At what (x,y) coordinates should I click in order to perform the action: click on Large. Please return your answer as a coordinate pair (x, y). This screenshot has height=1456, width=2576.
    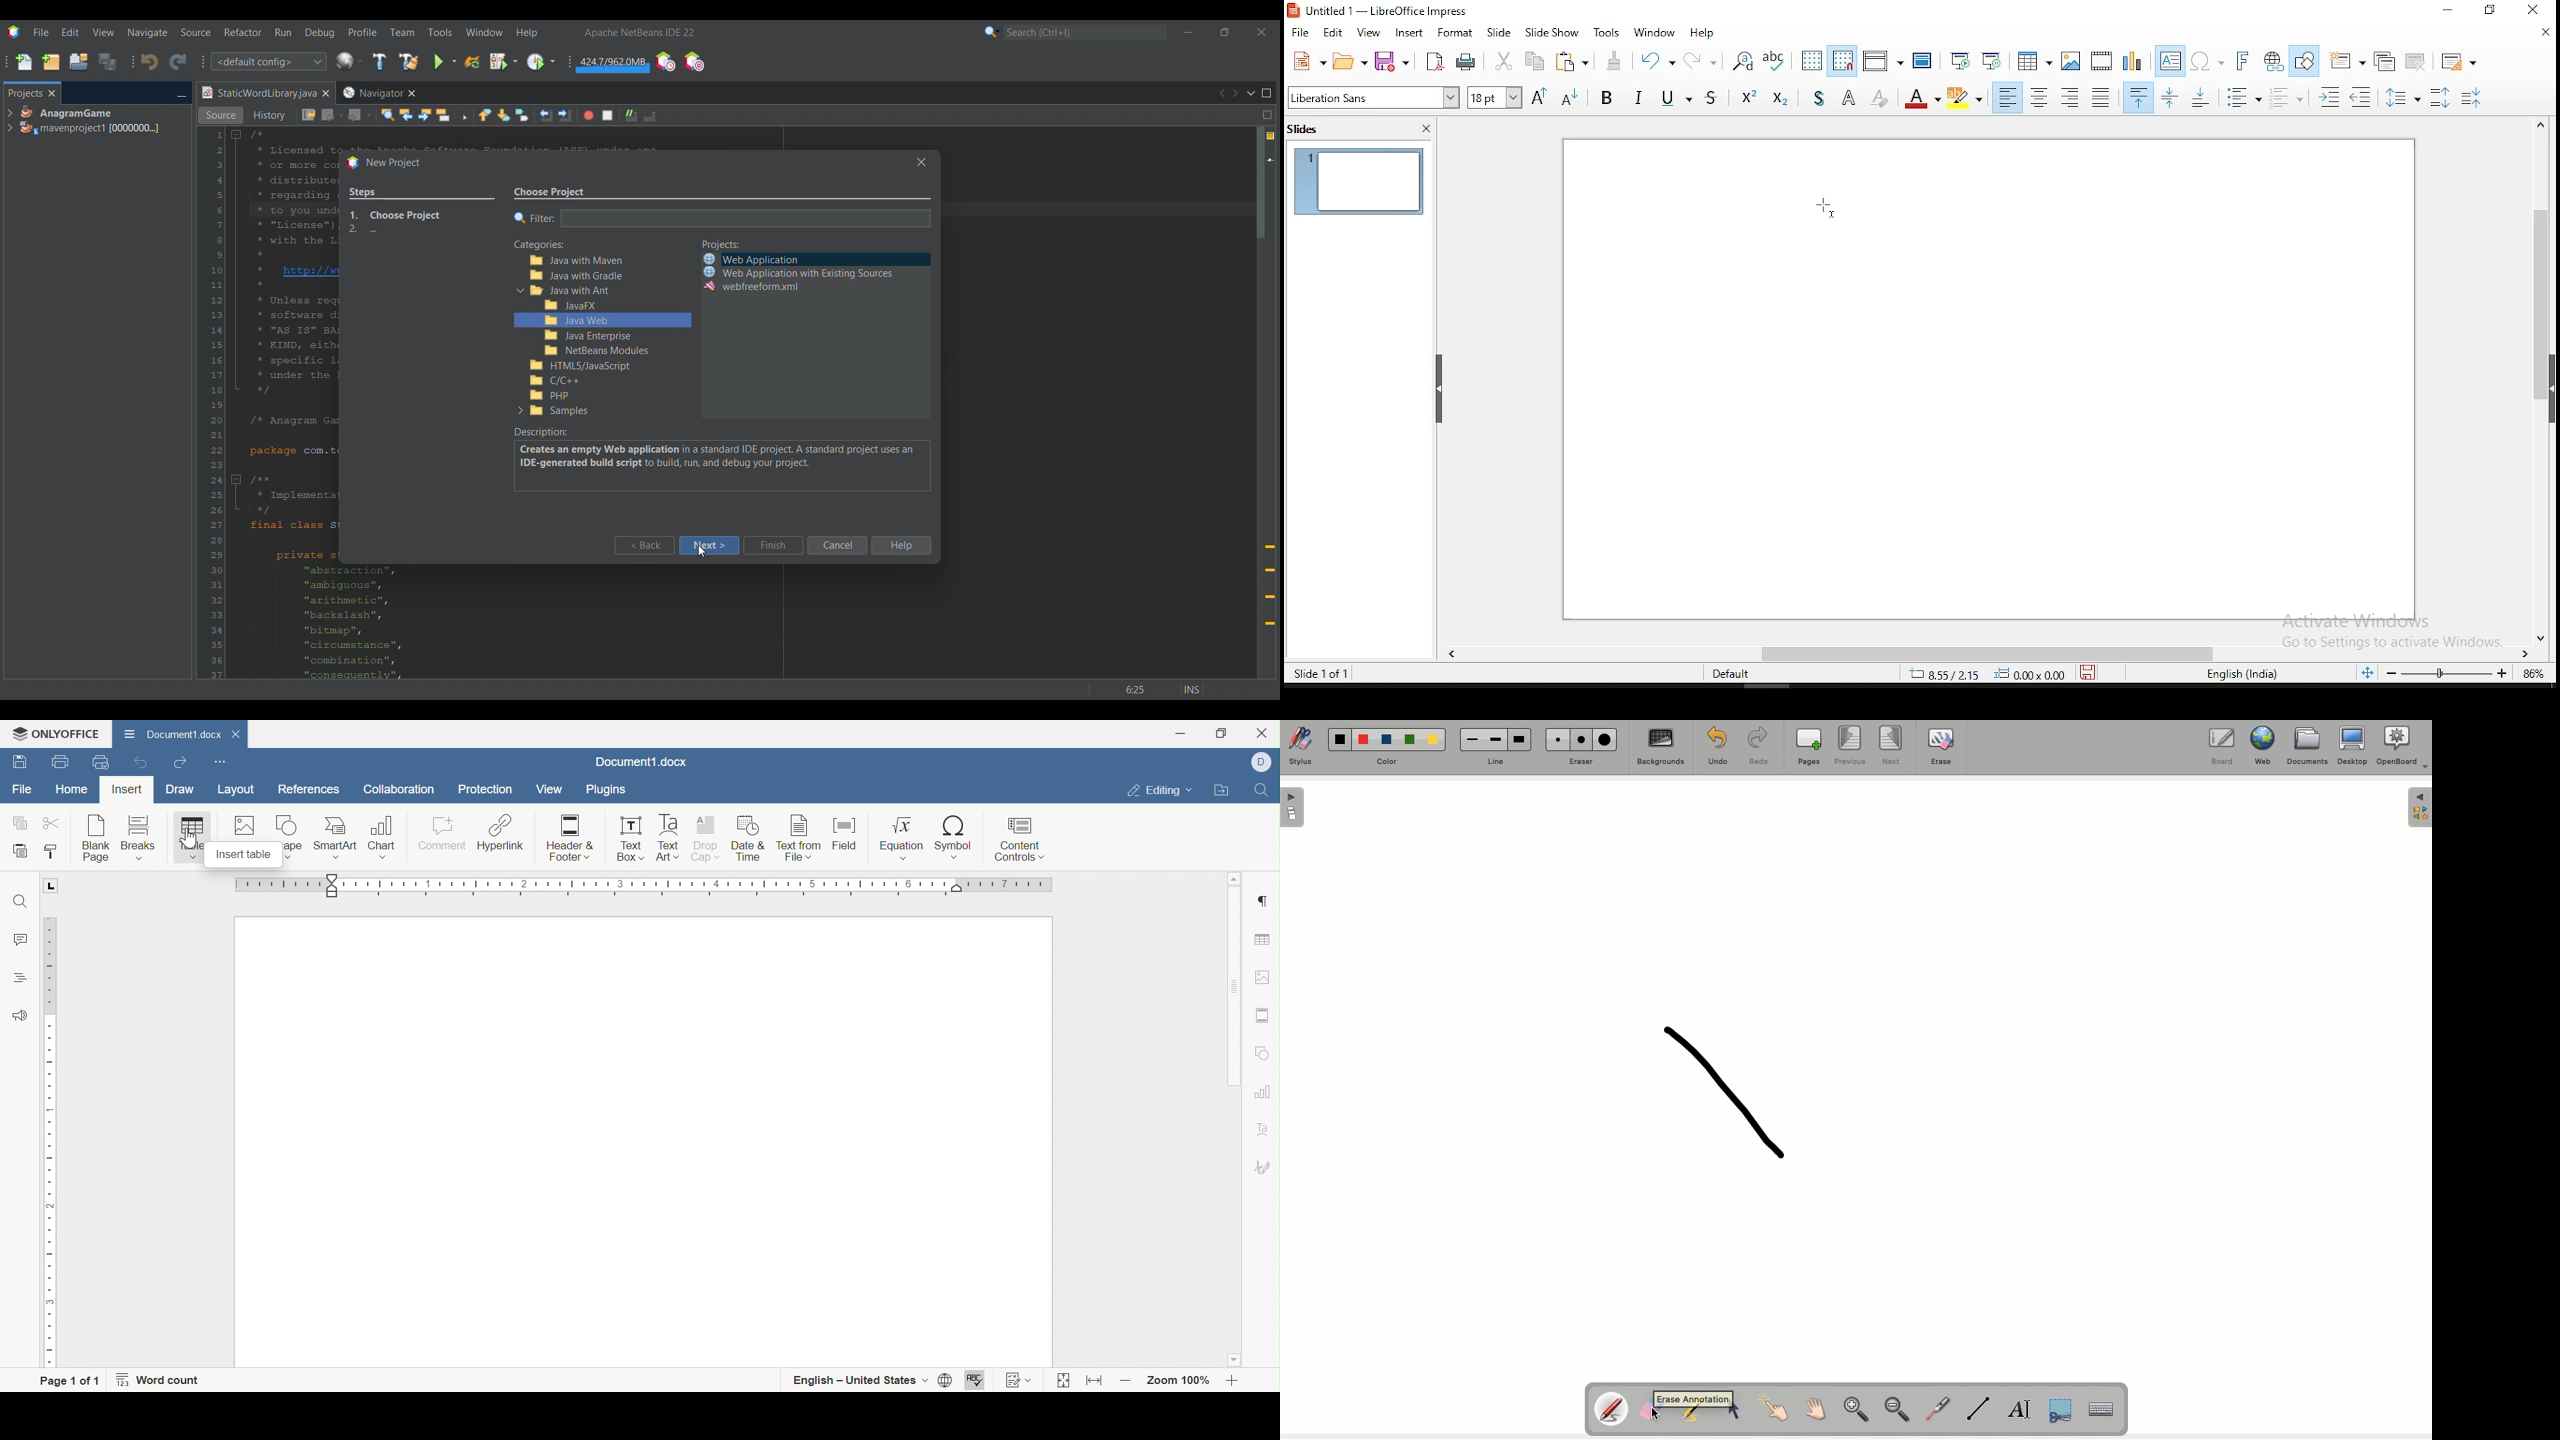
    Looking at the image, I should click on (1521, 738).